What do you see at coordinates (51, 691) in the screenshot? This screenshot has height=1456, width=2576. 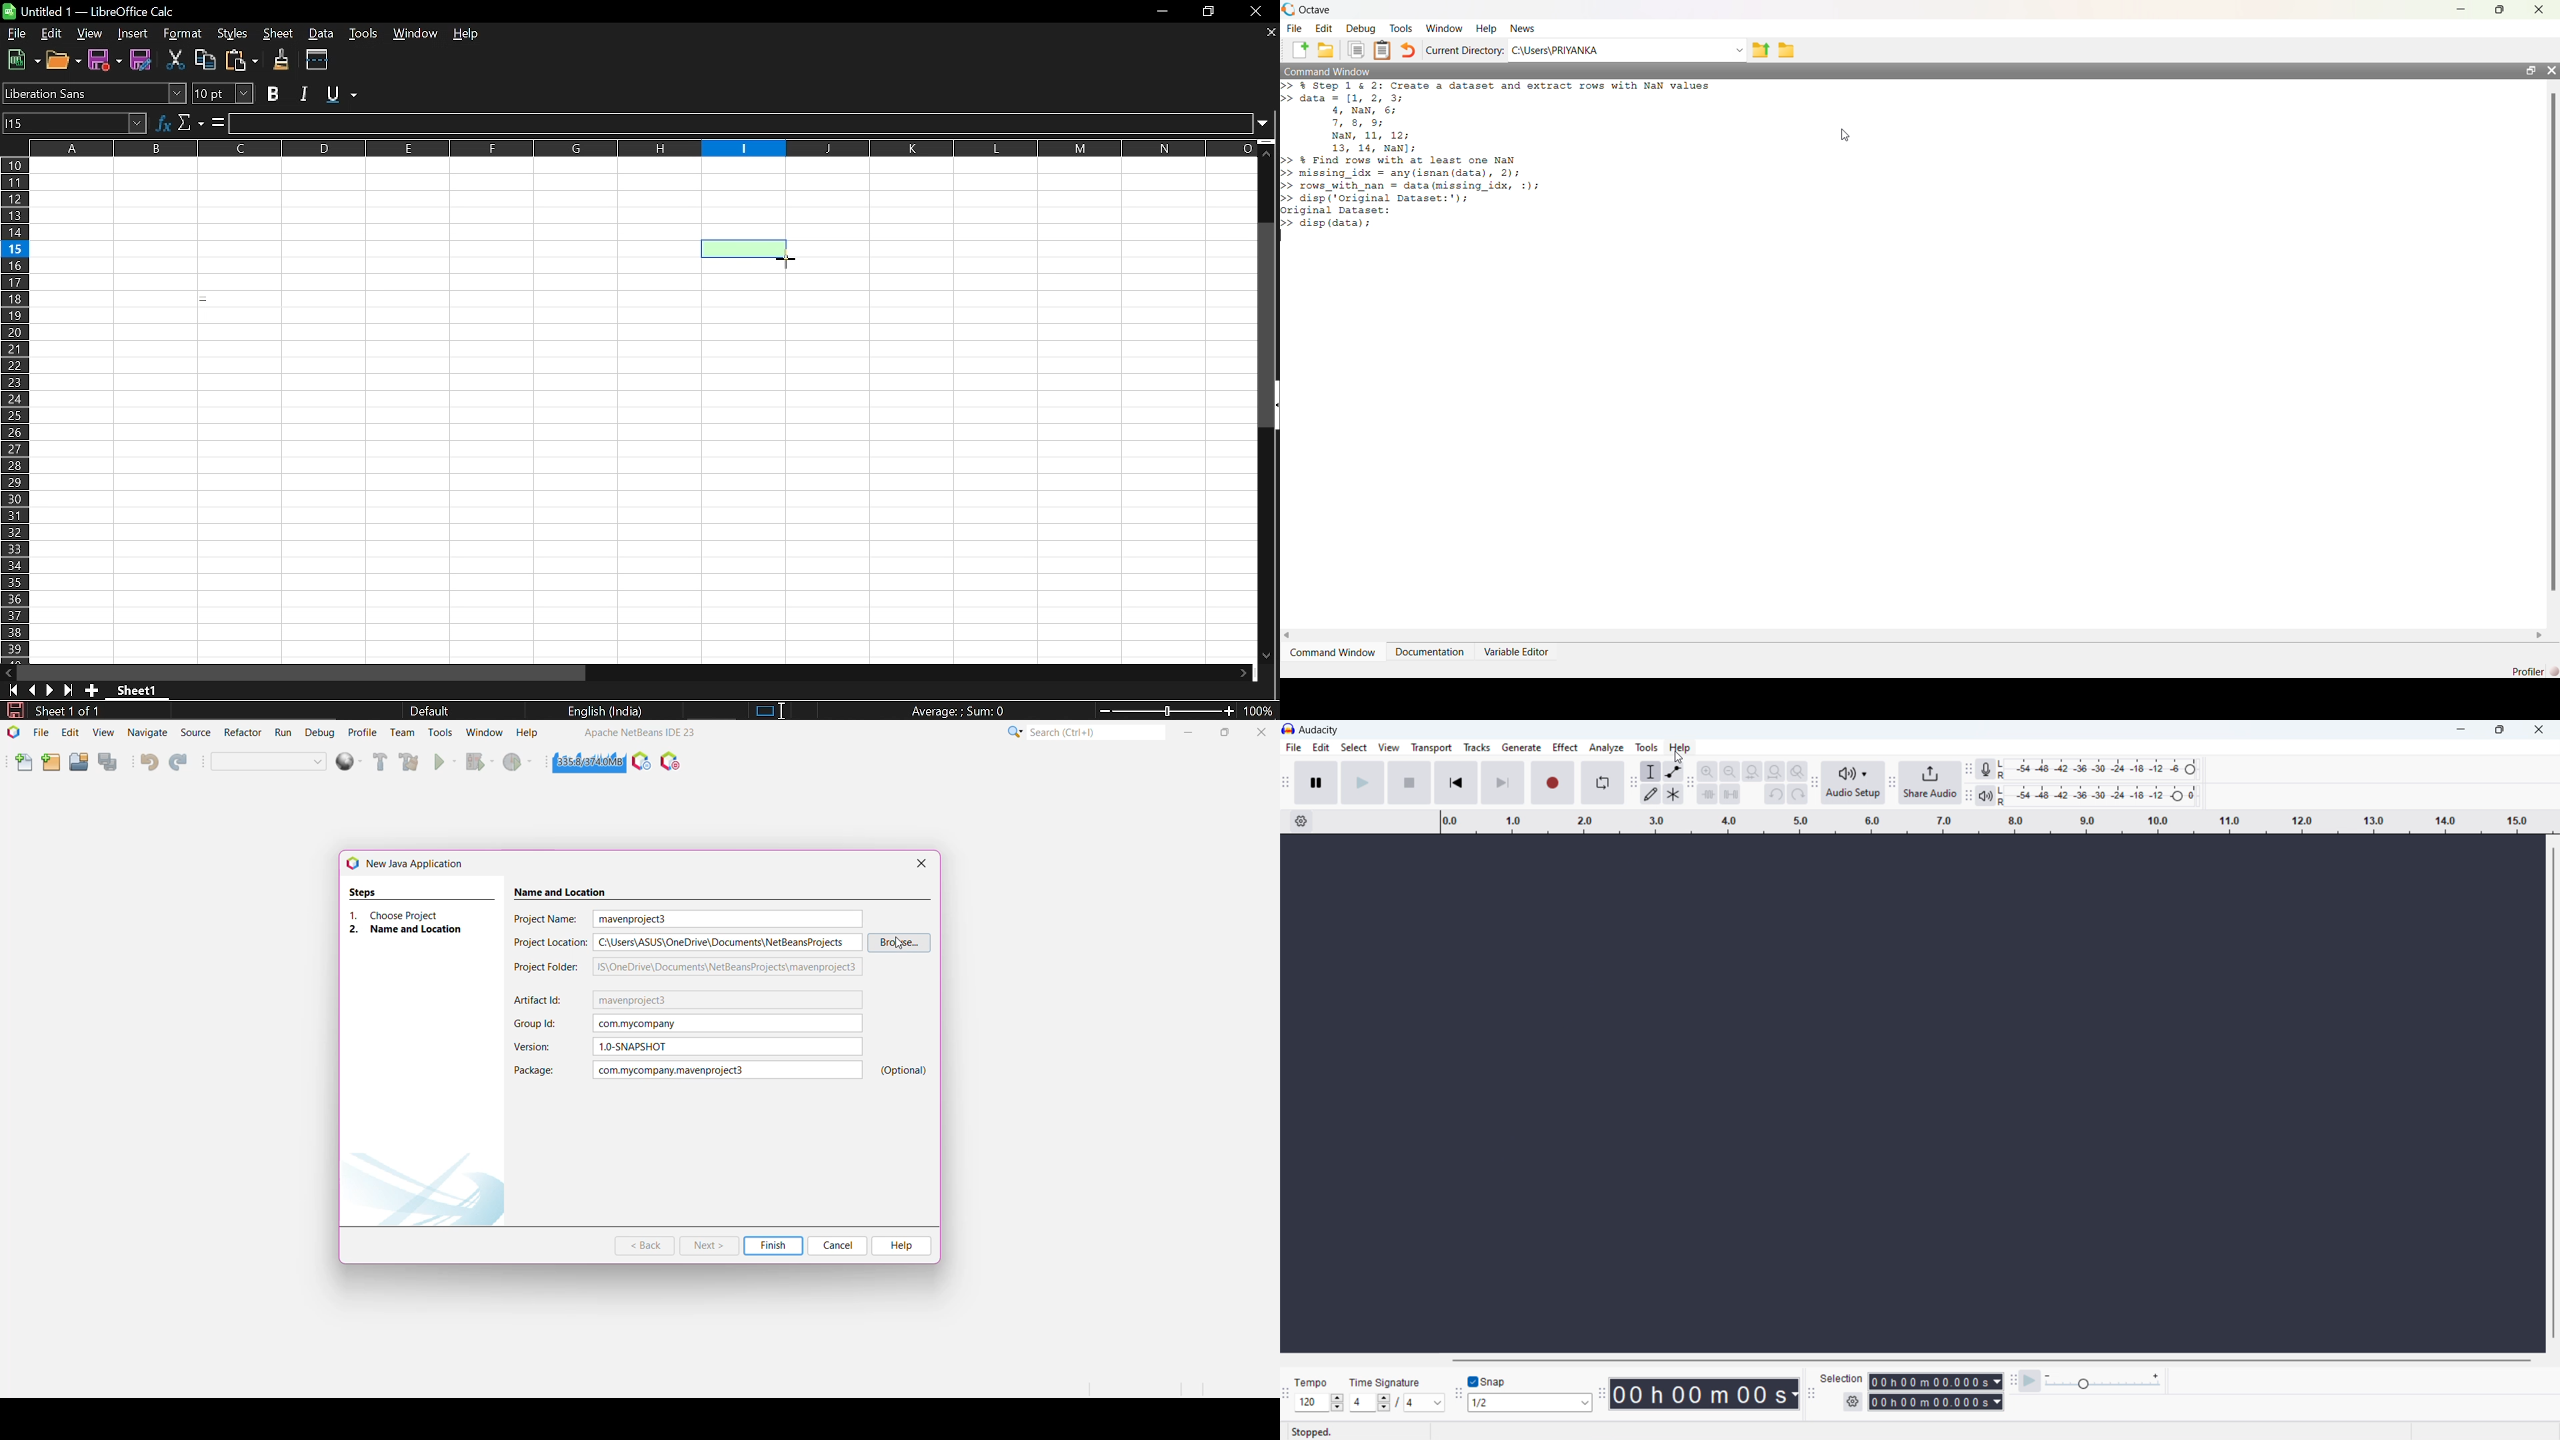 I see `Next page` at bounding box center [51, 691].